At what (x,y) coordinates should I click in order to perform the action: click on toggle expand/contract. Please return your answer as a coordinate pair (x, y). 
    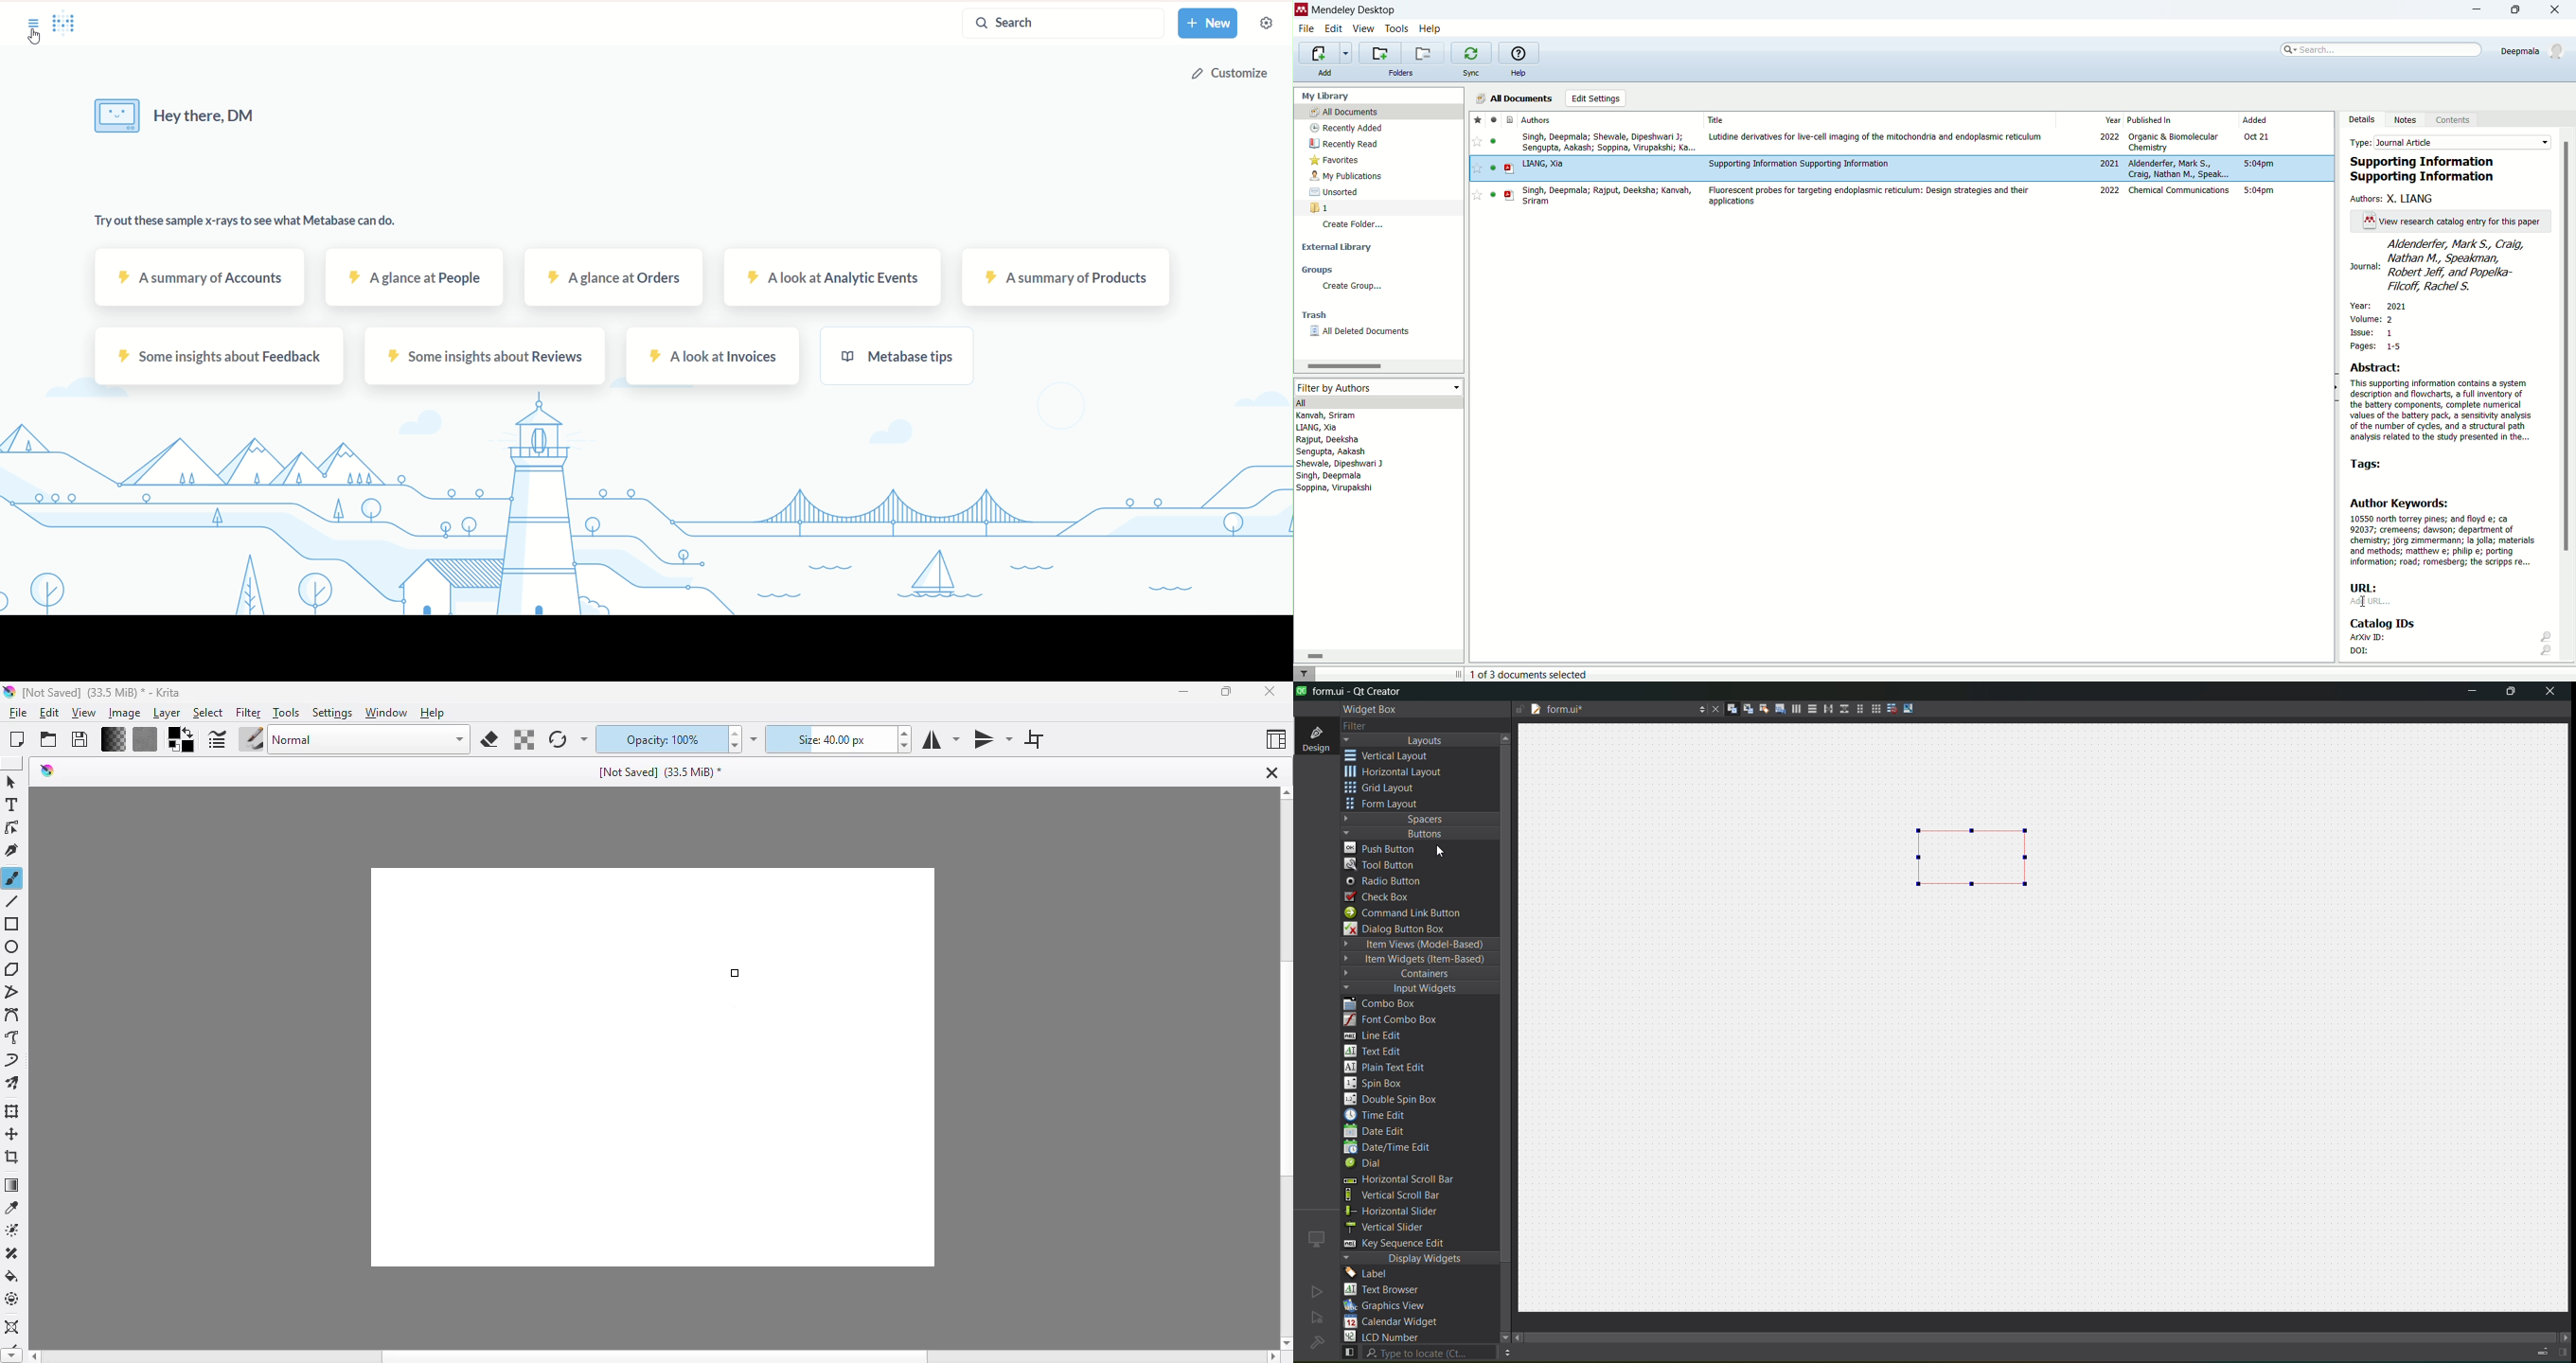
    Looking at the image, I should click on (1459, 673).